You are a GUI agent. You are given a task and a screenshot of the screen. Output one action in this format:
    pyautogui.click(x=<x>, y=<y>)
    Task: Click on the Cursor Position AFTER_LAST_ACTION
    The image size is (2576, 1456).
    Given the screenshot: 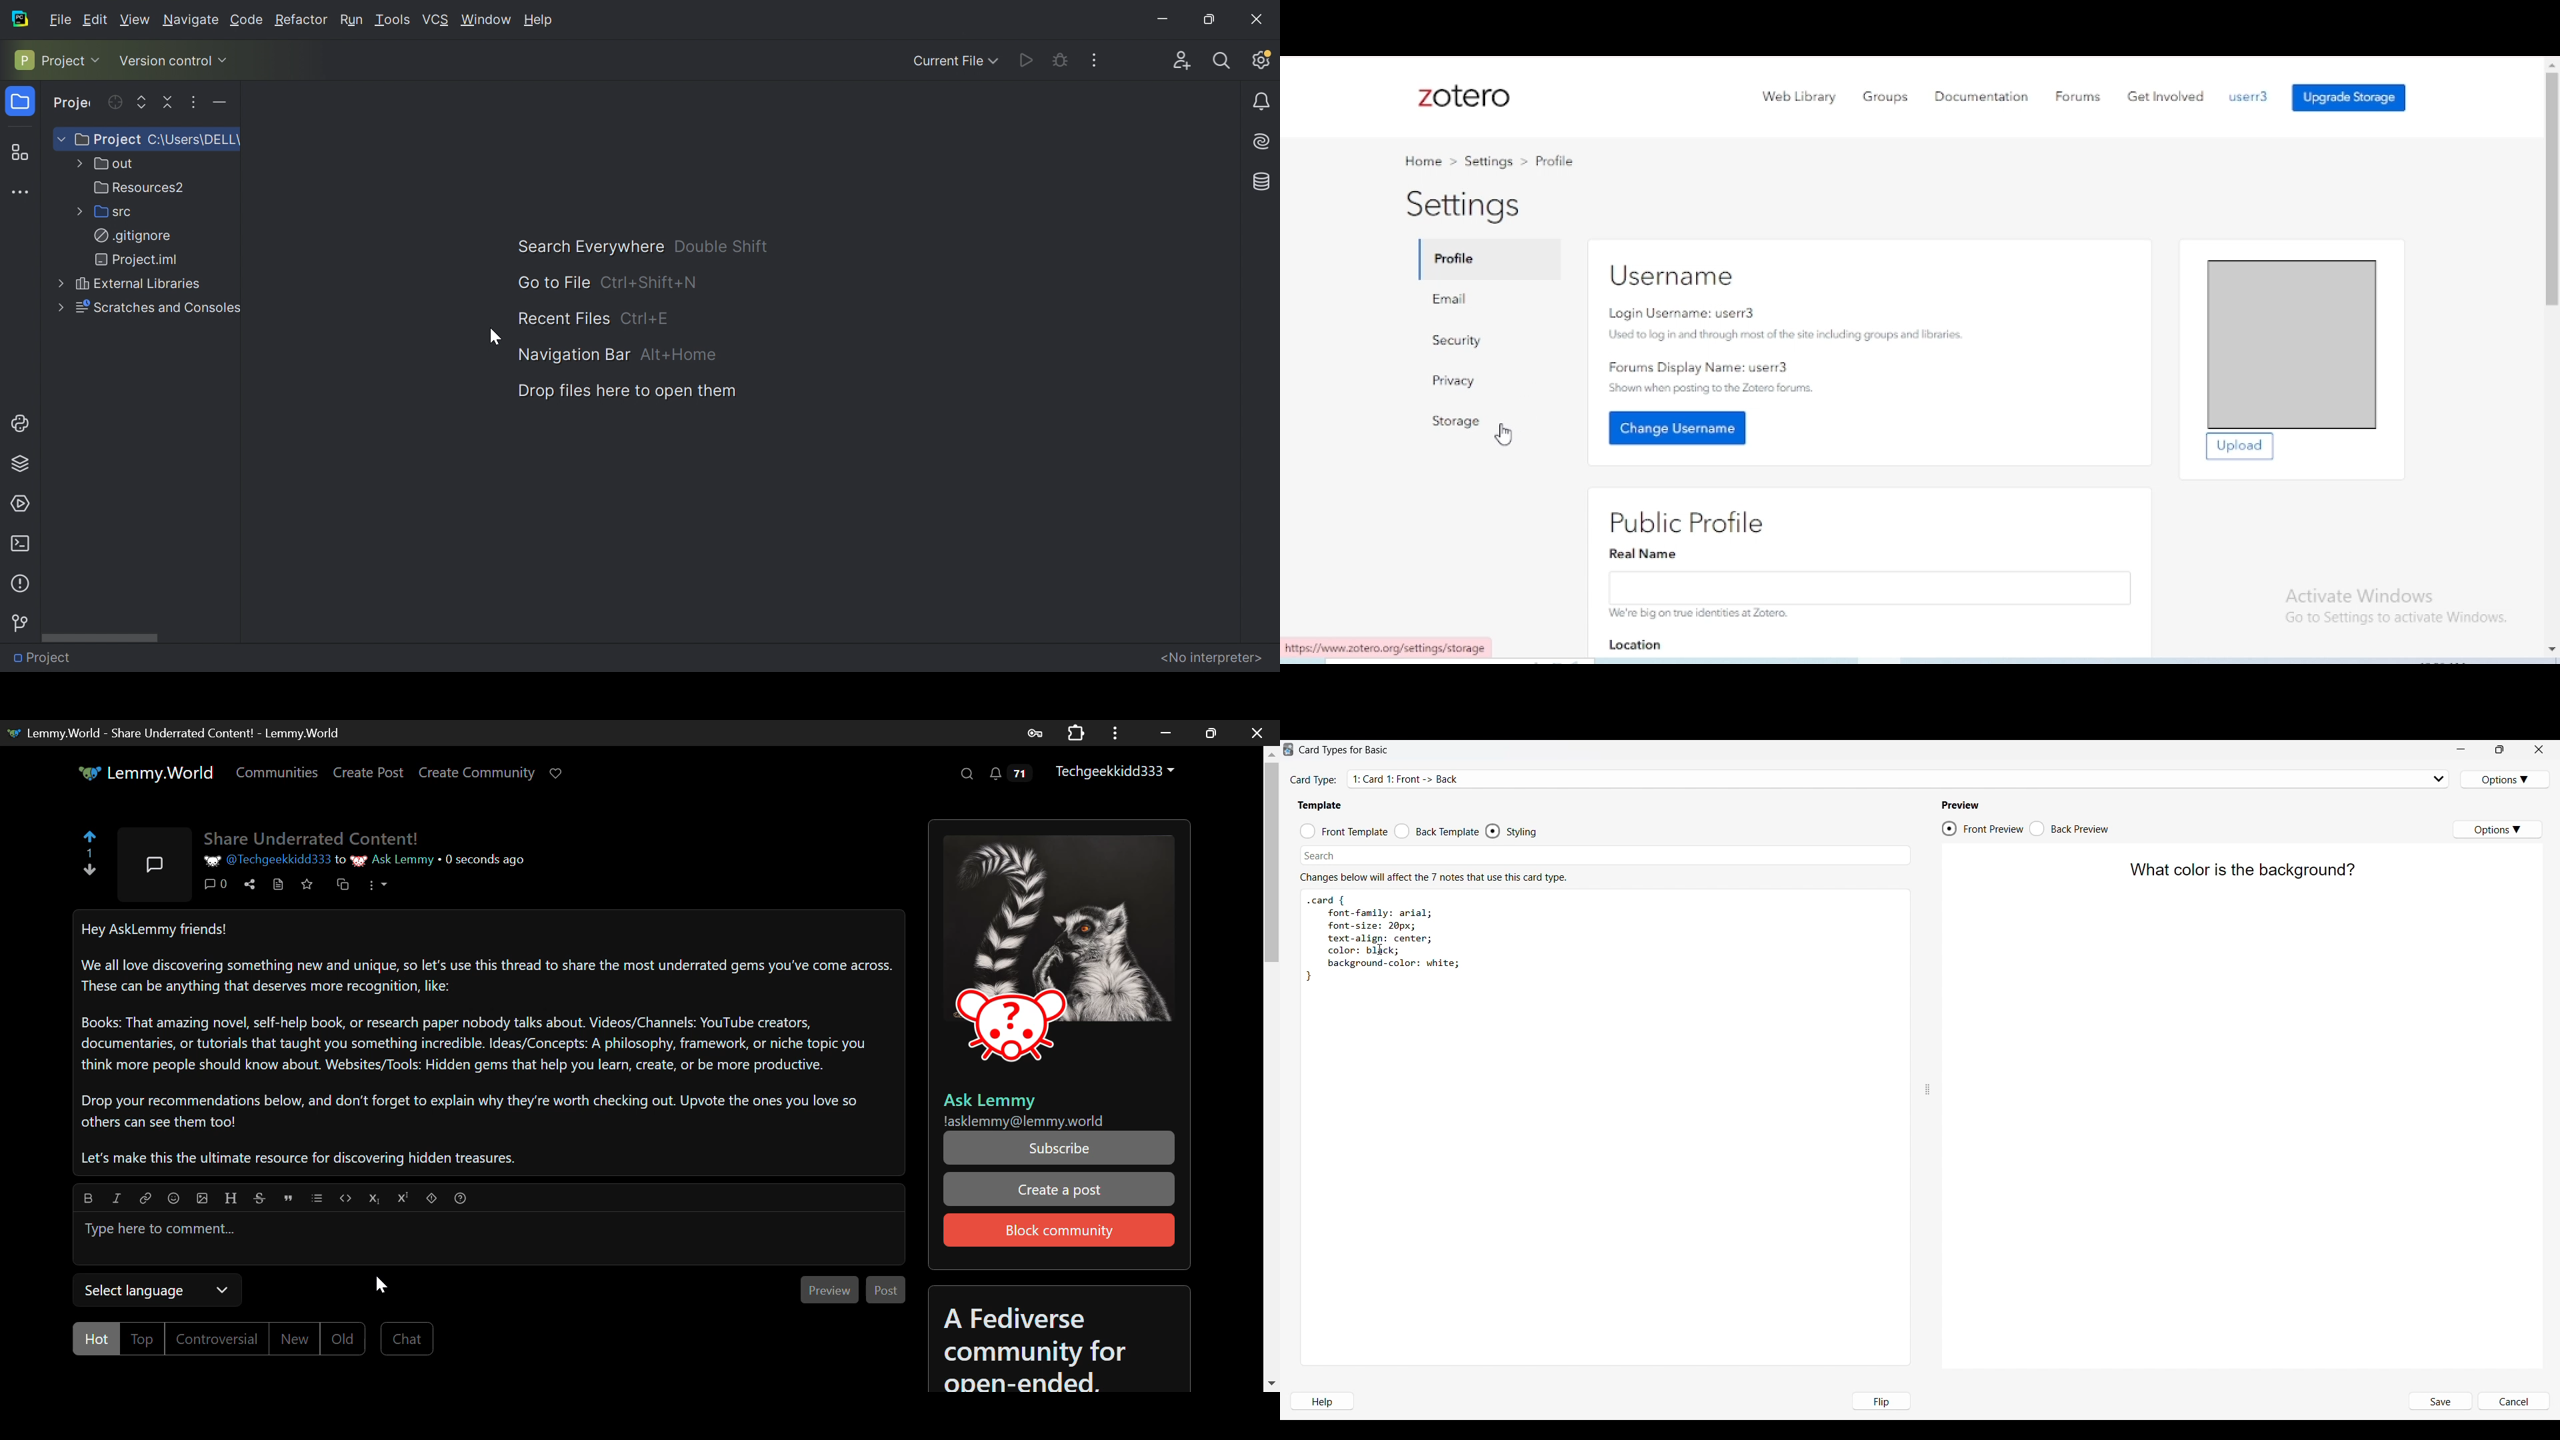 What is the action you would take?
    pyautogui.click(x=381, y=1282)
    